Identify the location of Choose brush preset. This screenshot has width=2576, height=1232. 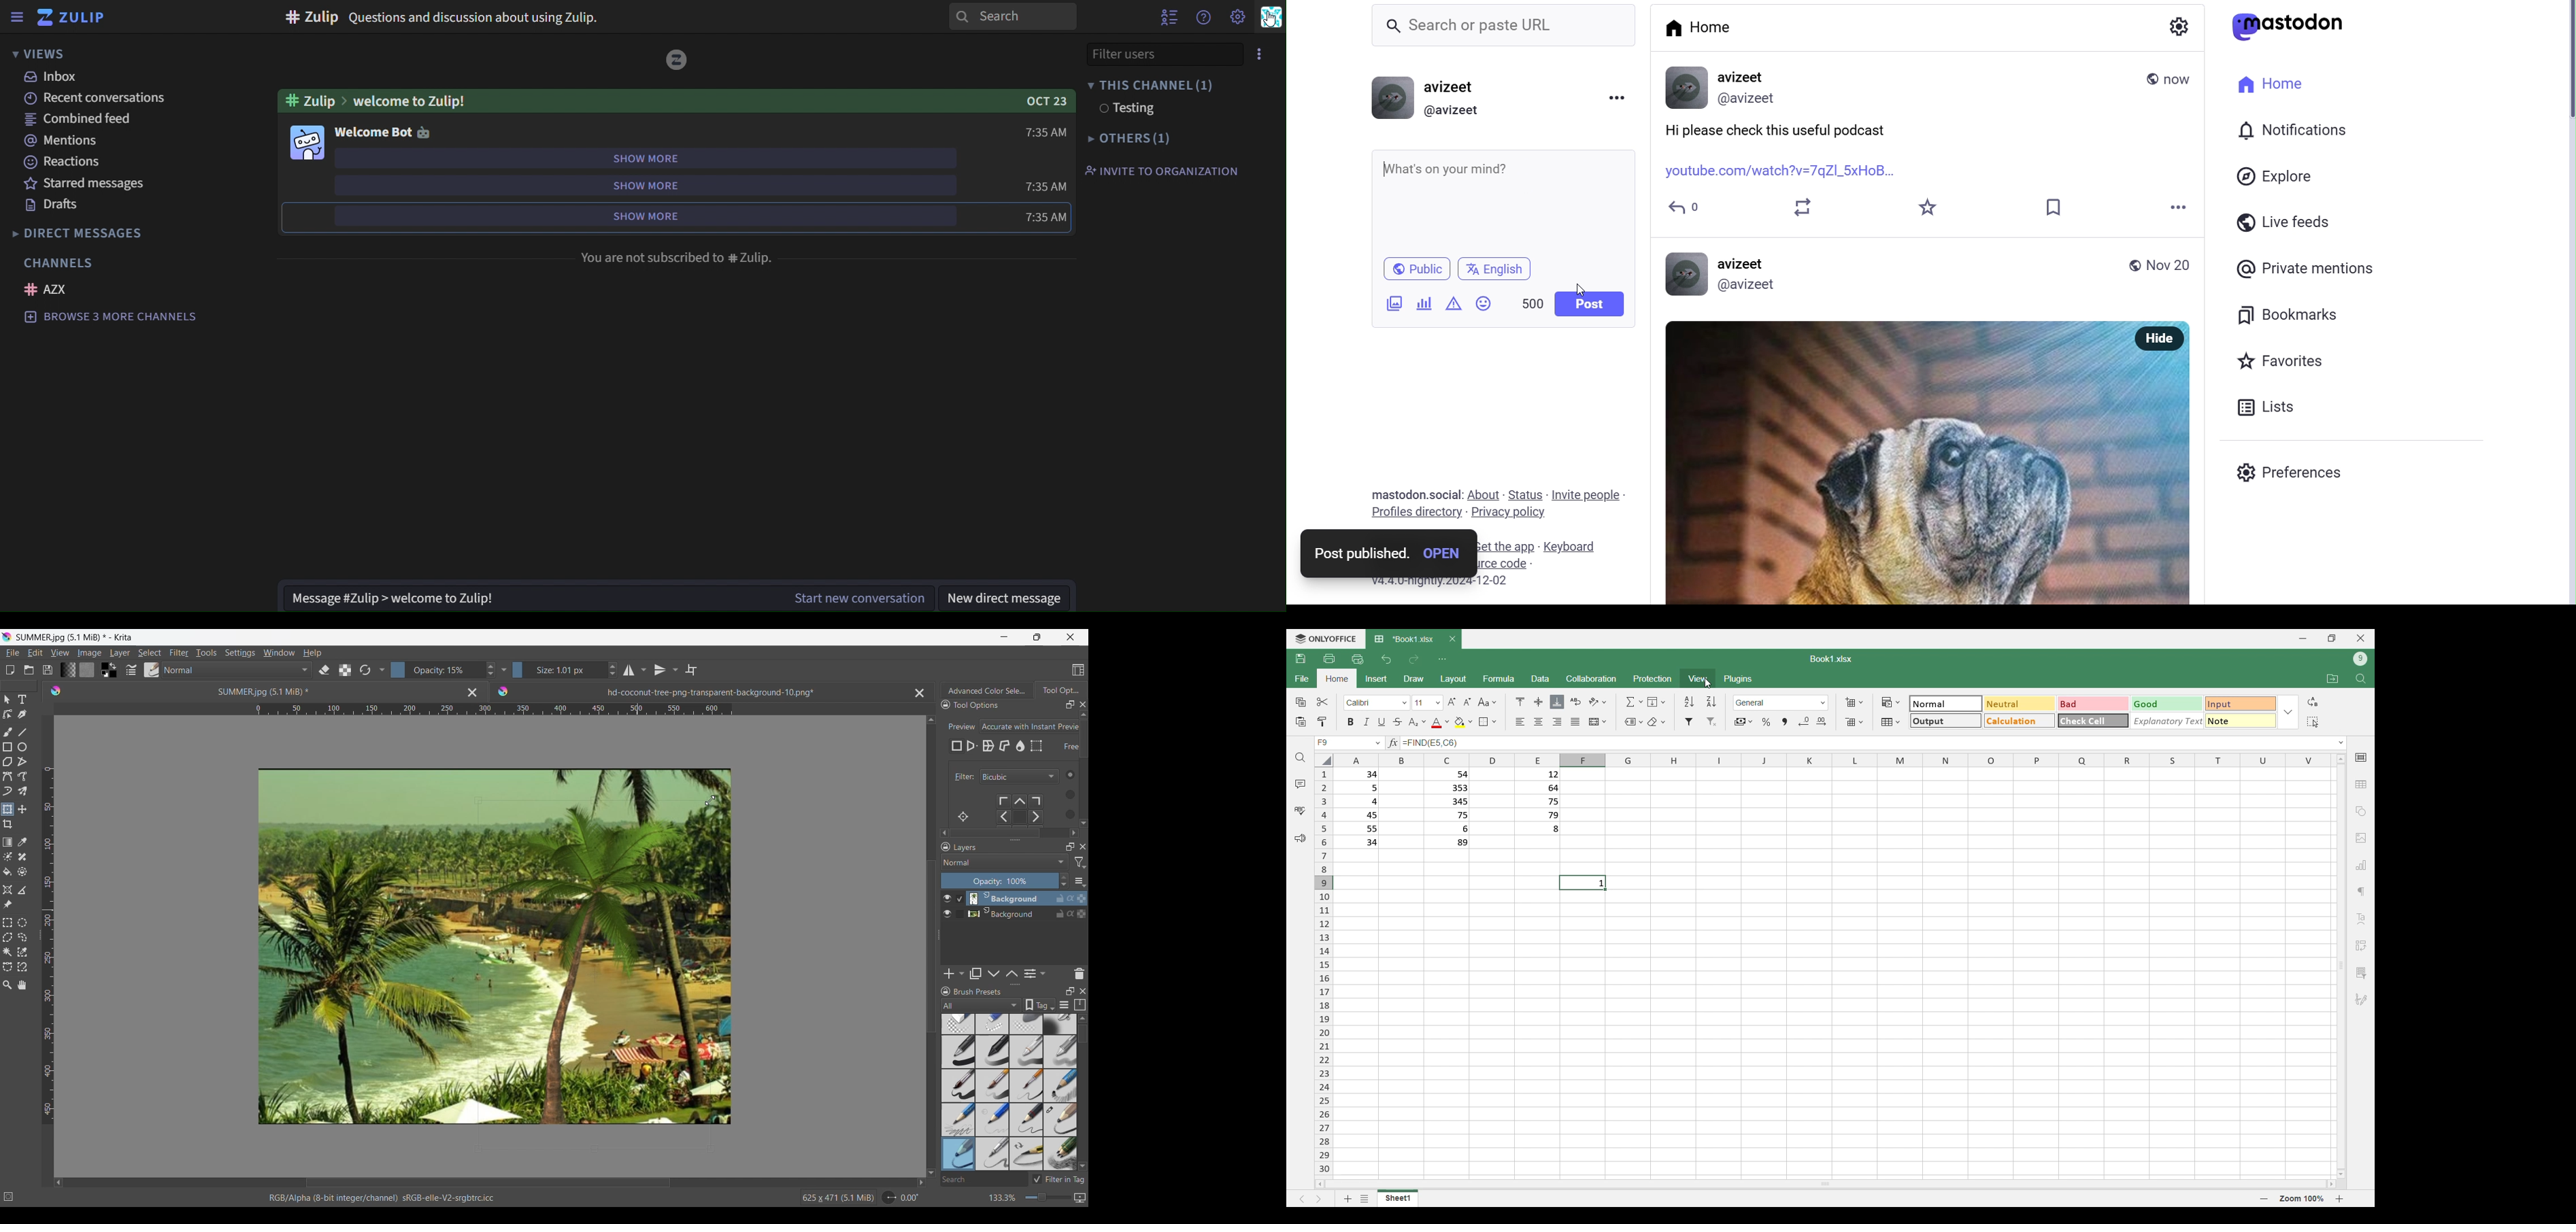
(151, 670).